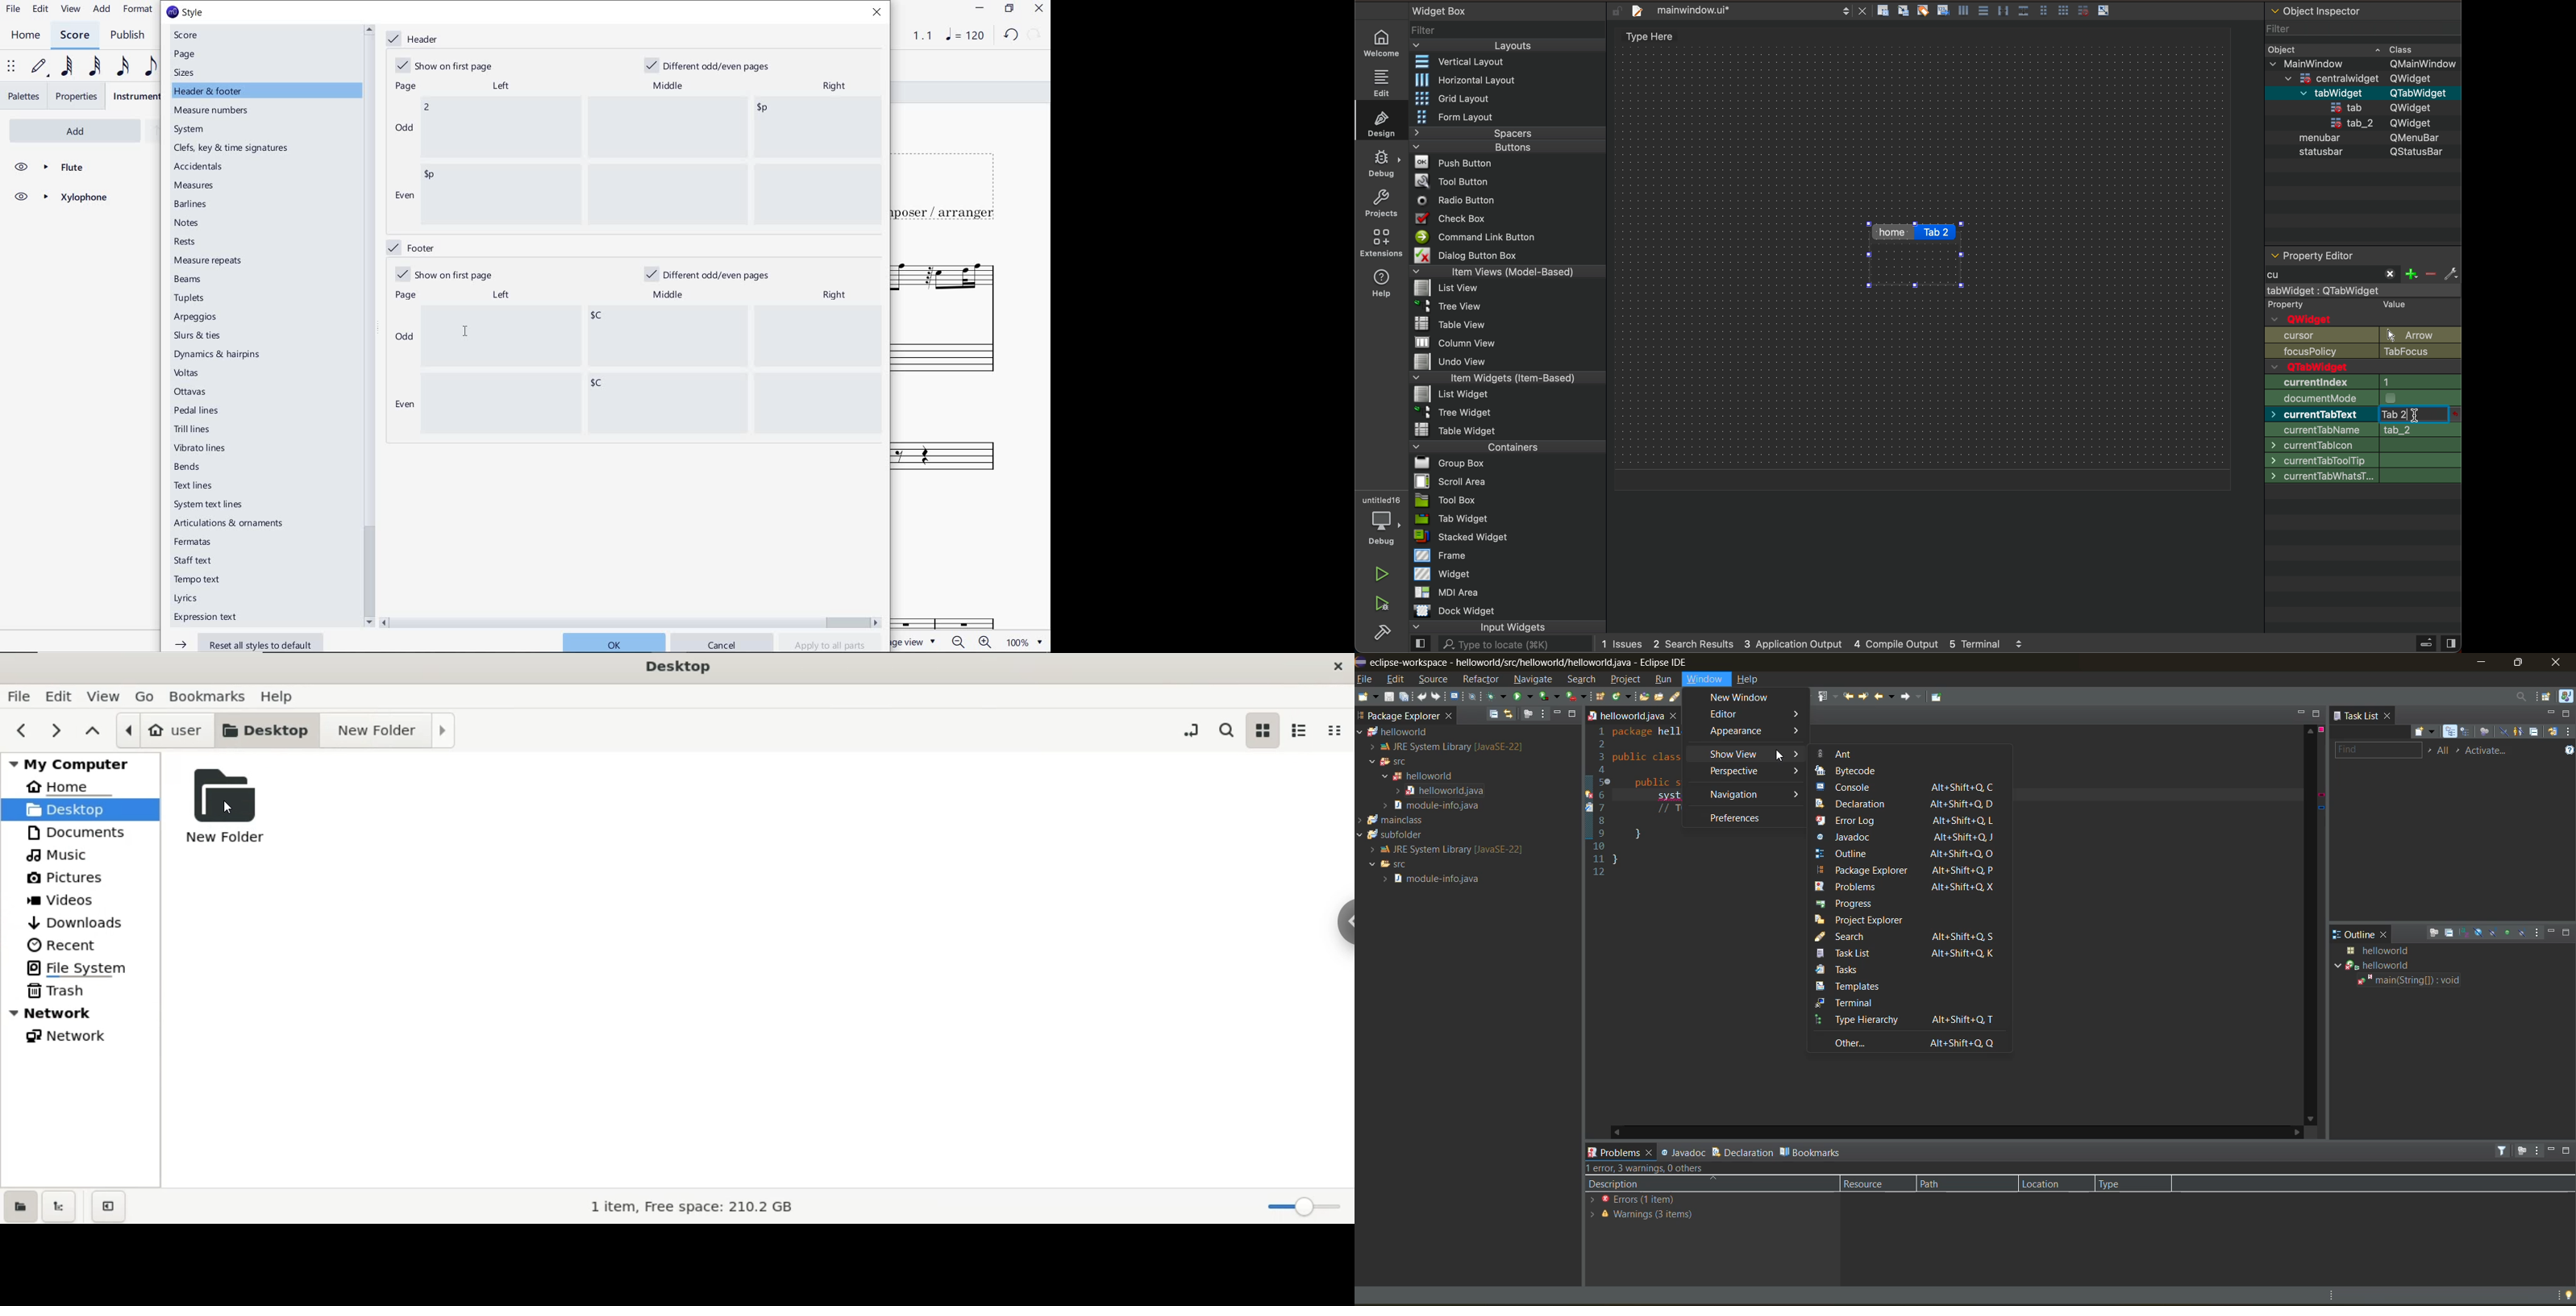 Image resolution: width=2576 pixels, height=1316 pixels. I want to click on  Grid Layout, so click(1448, 98).